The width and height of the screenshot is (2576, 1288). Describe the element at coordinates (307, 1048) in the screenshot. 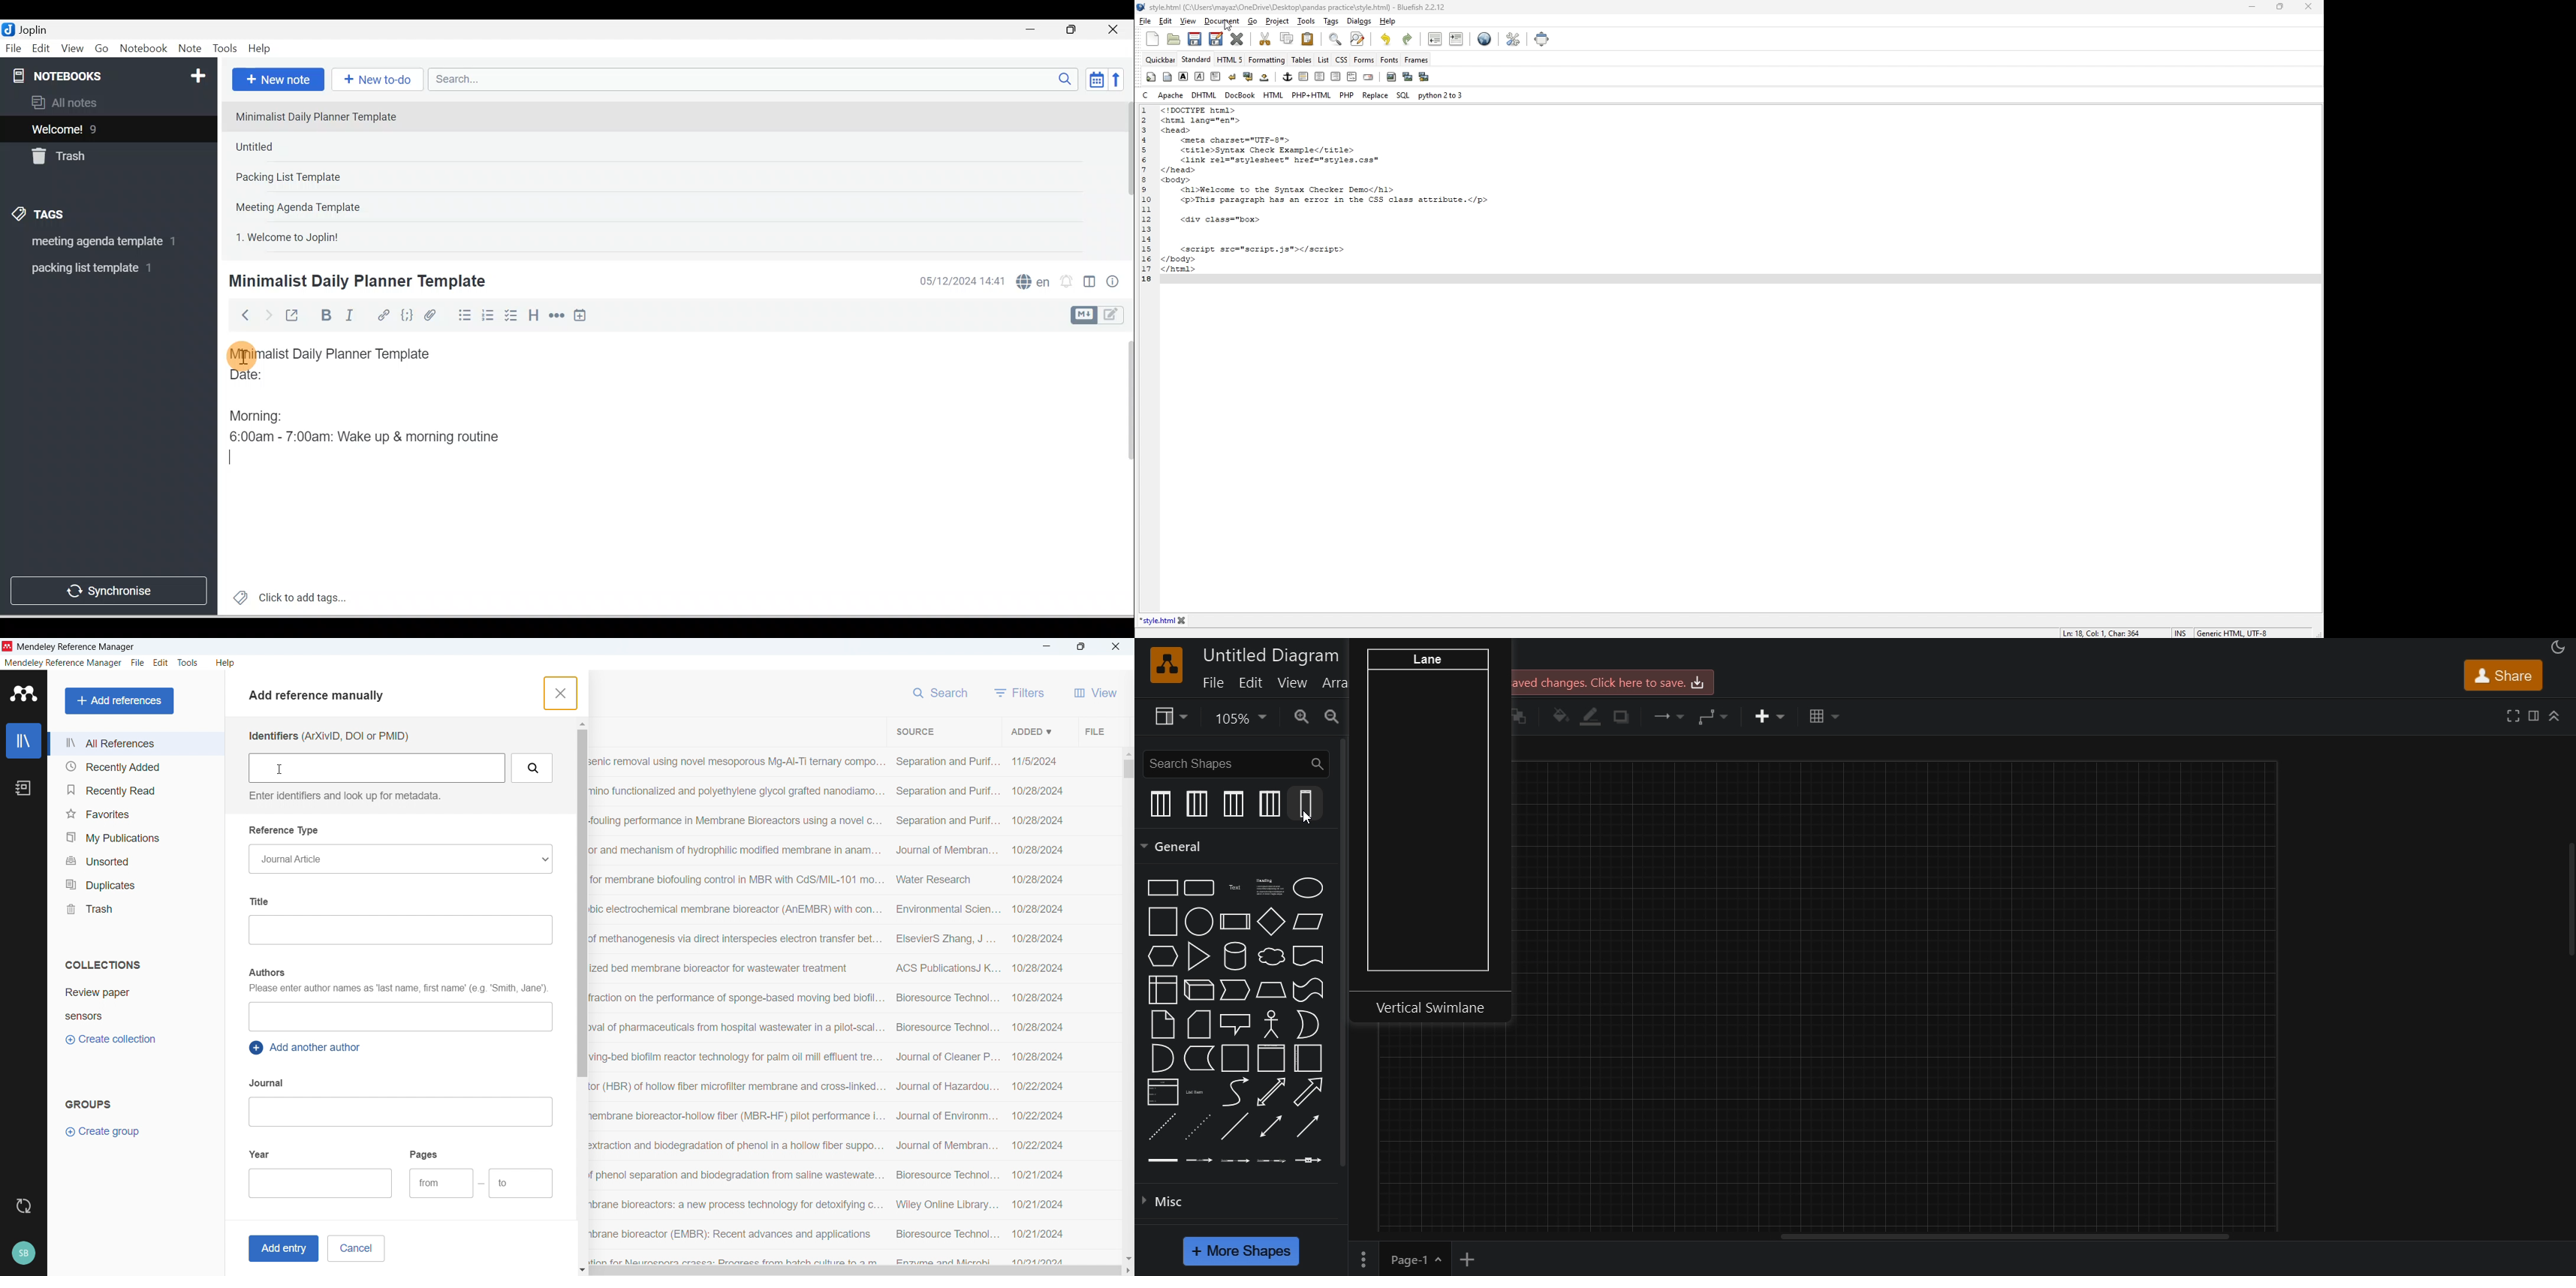

I see `Add another author ` at that location.